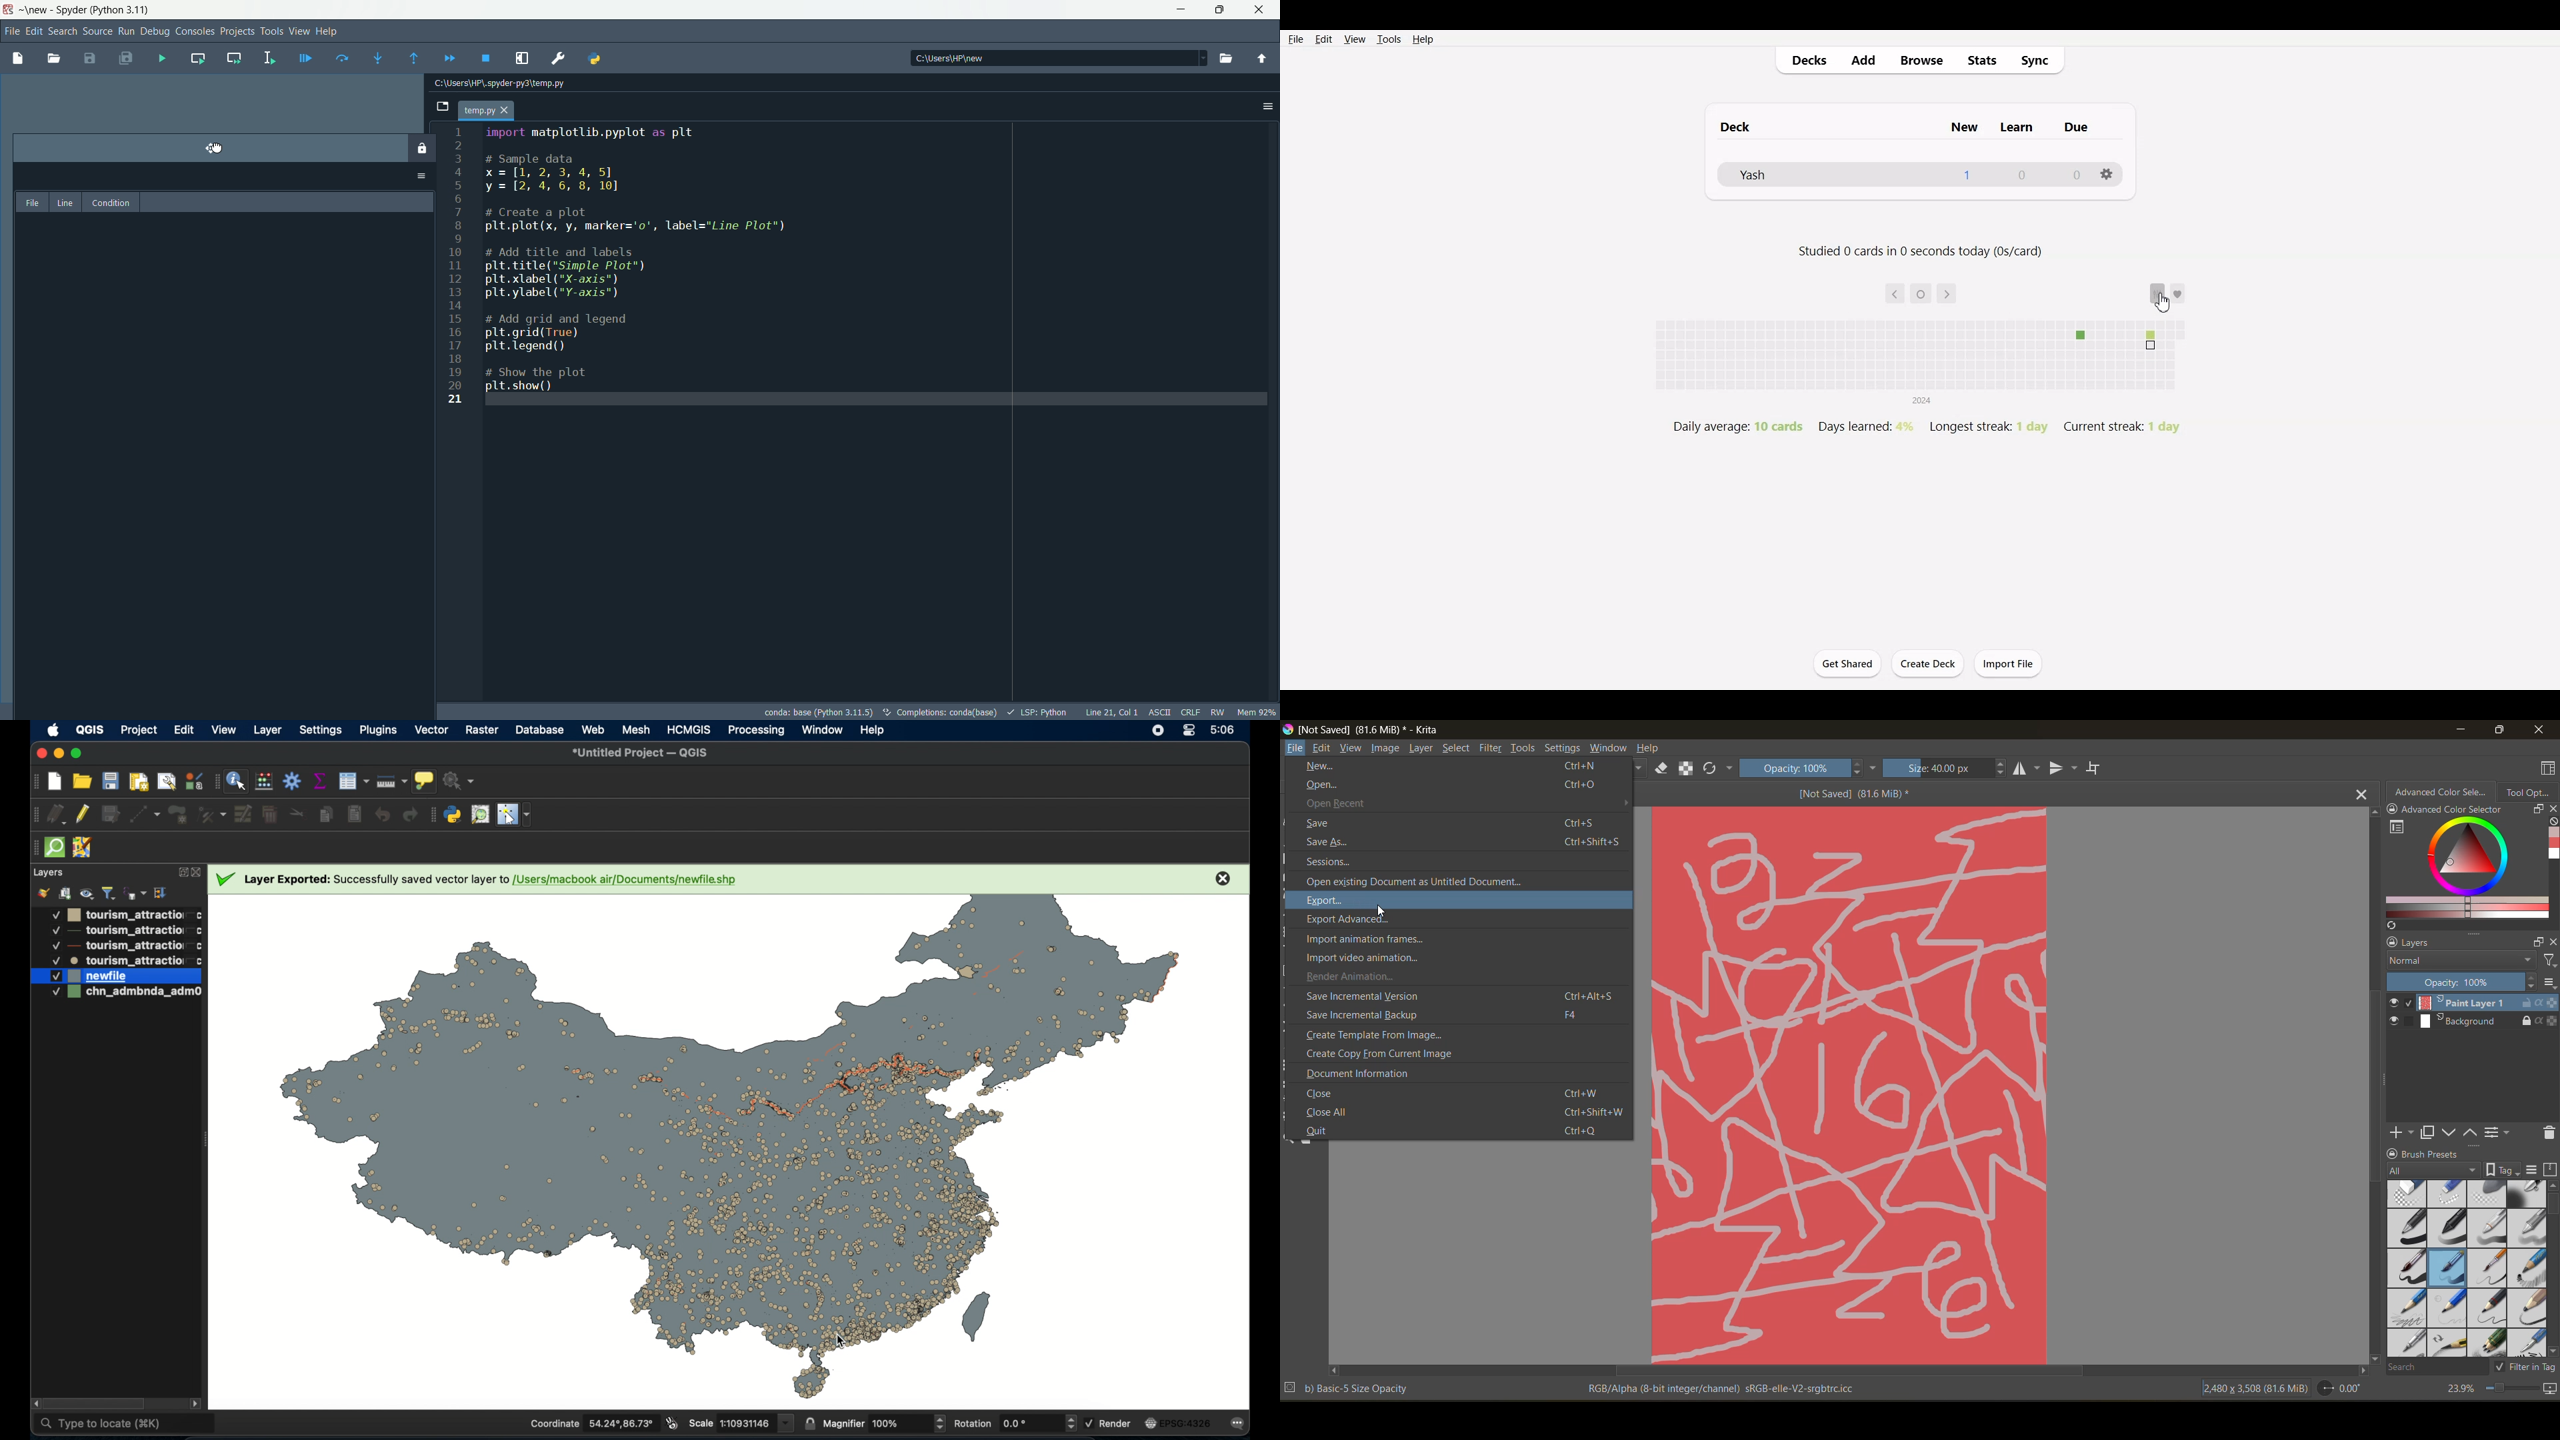  I want to click on layer, so click(2473, 1004).